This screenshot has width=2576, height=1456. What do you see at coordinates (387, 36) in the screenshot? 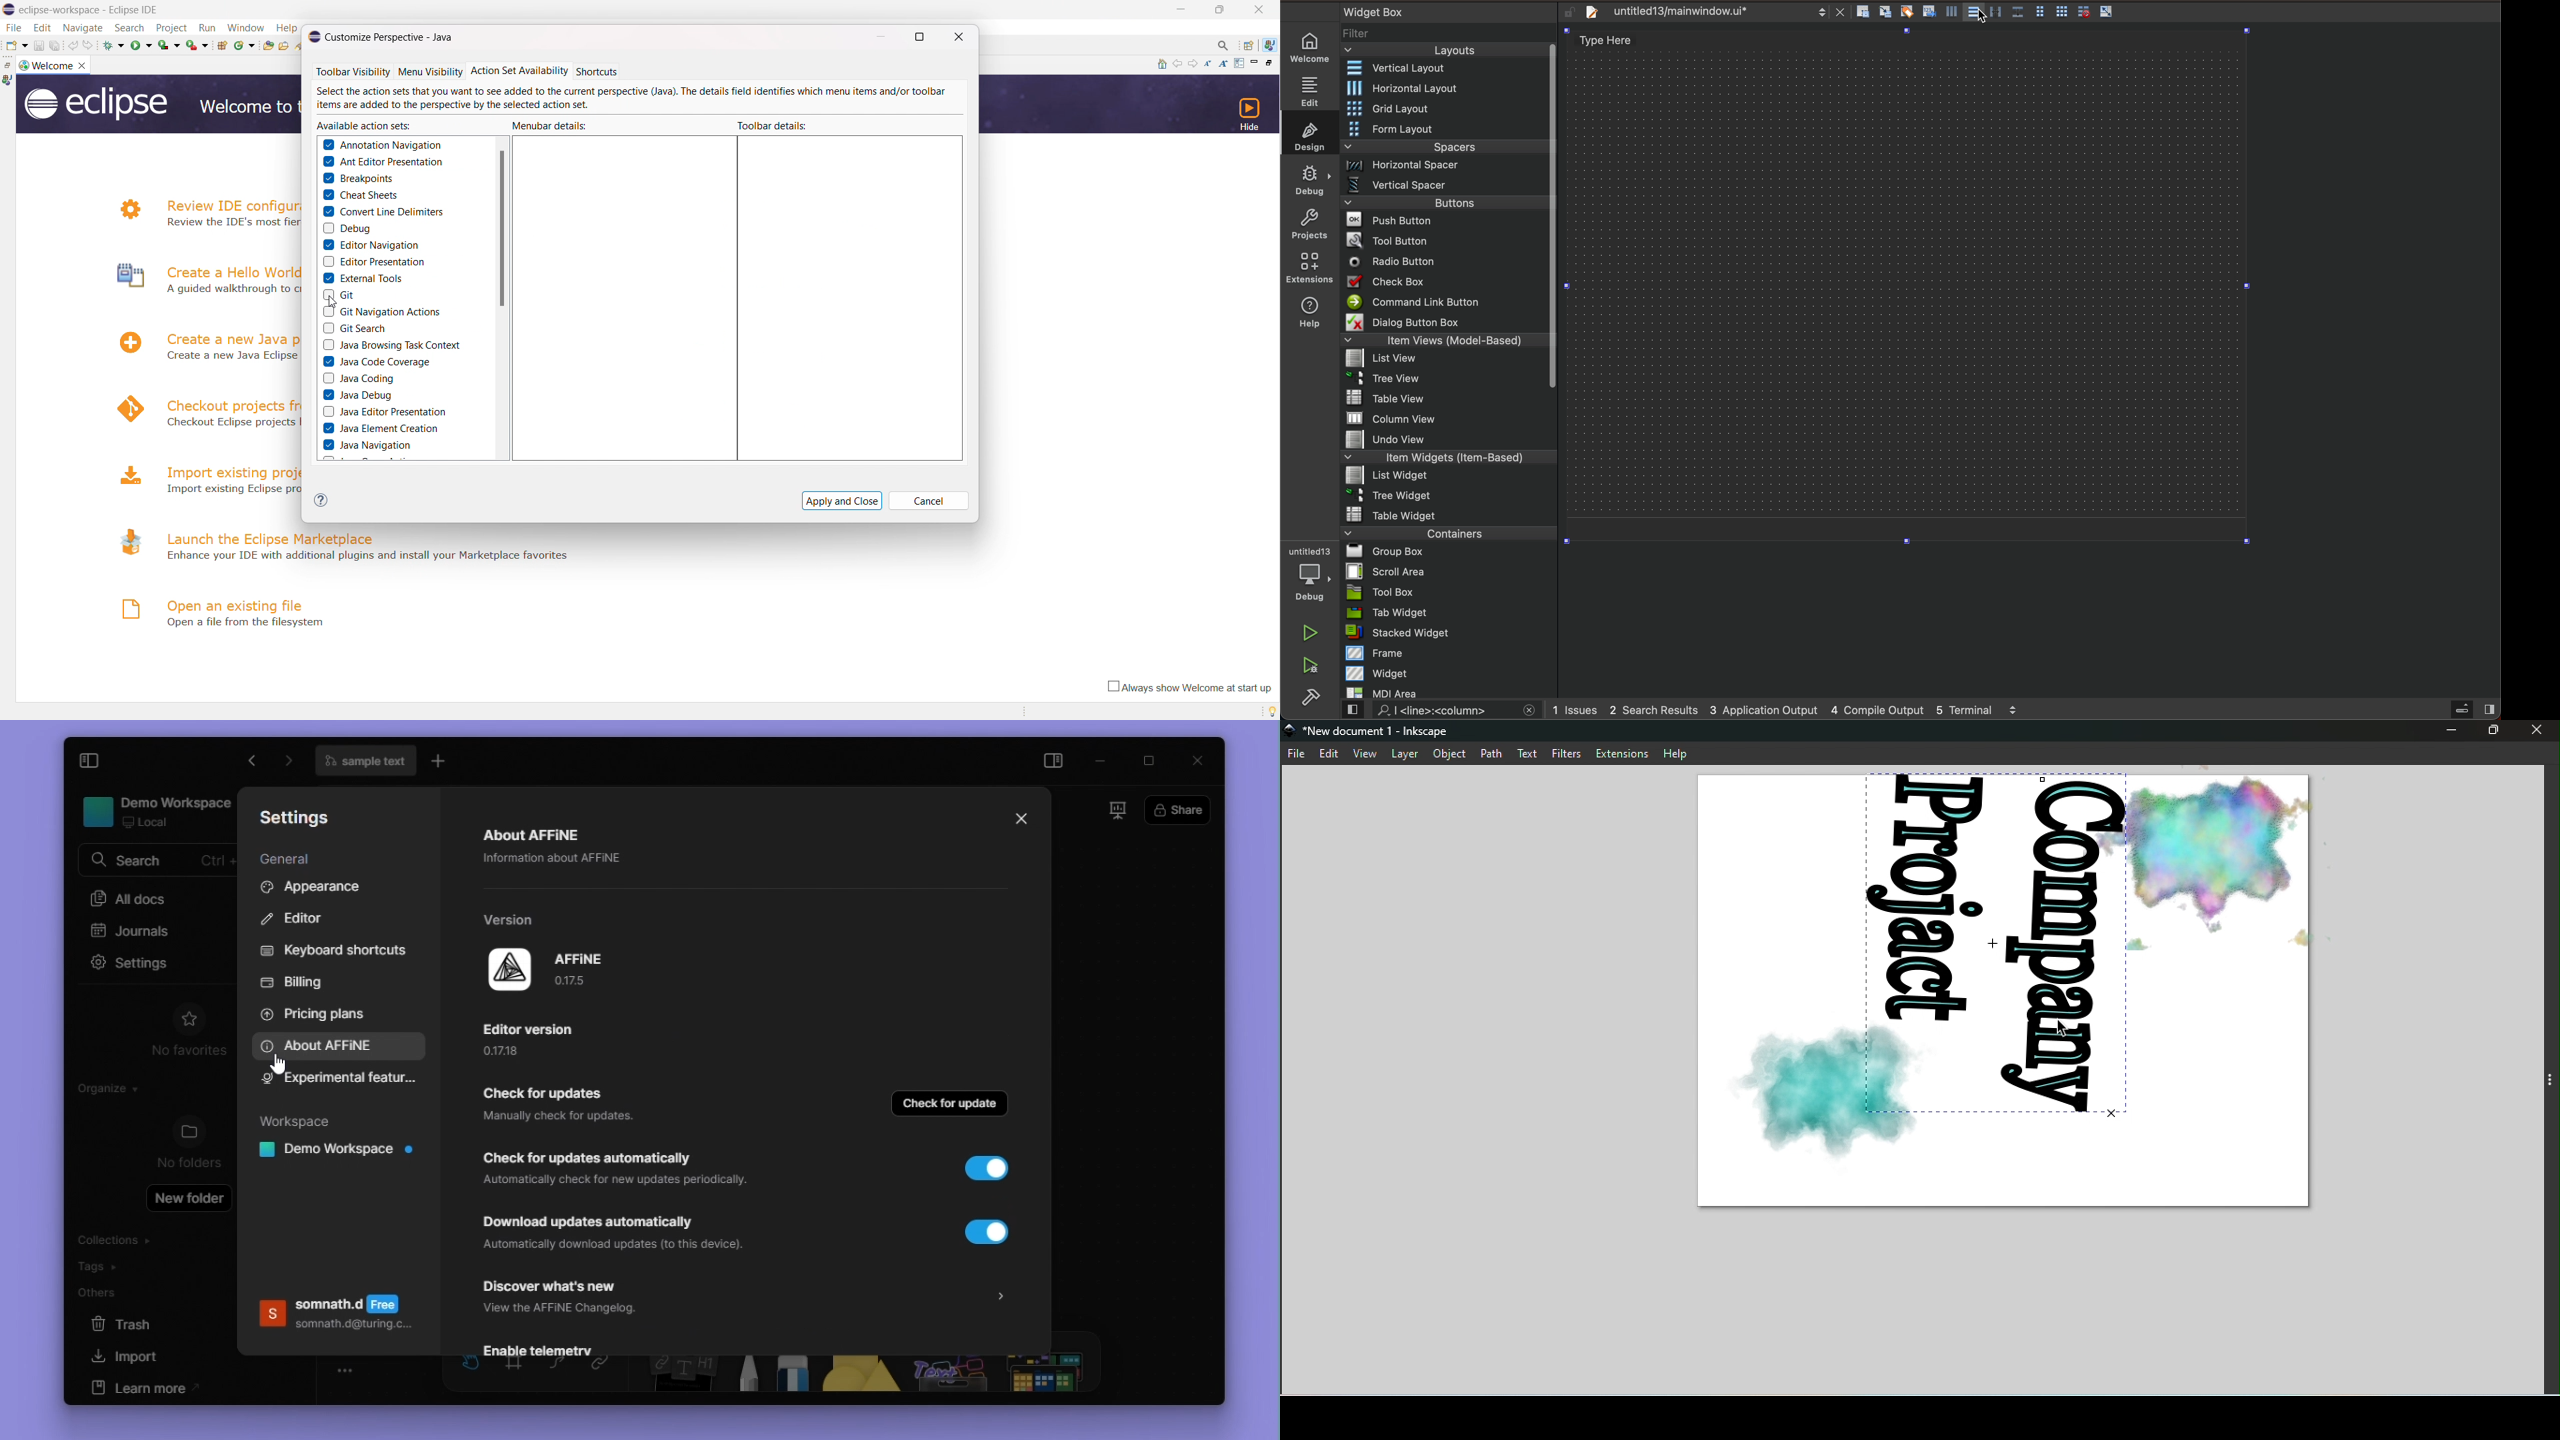
I see `© Customize Perspective - Java` at bounding box center [387, 36].